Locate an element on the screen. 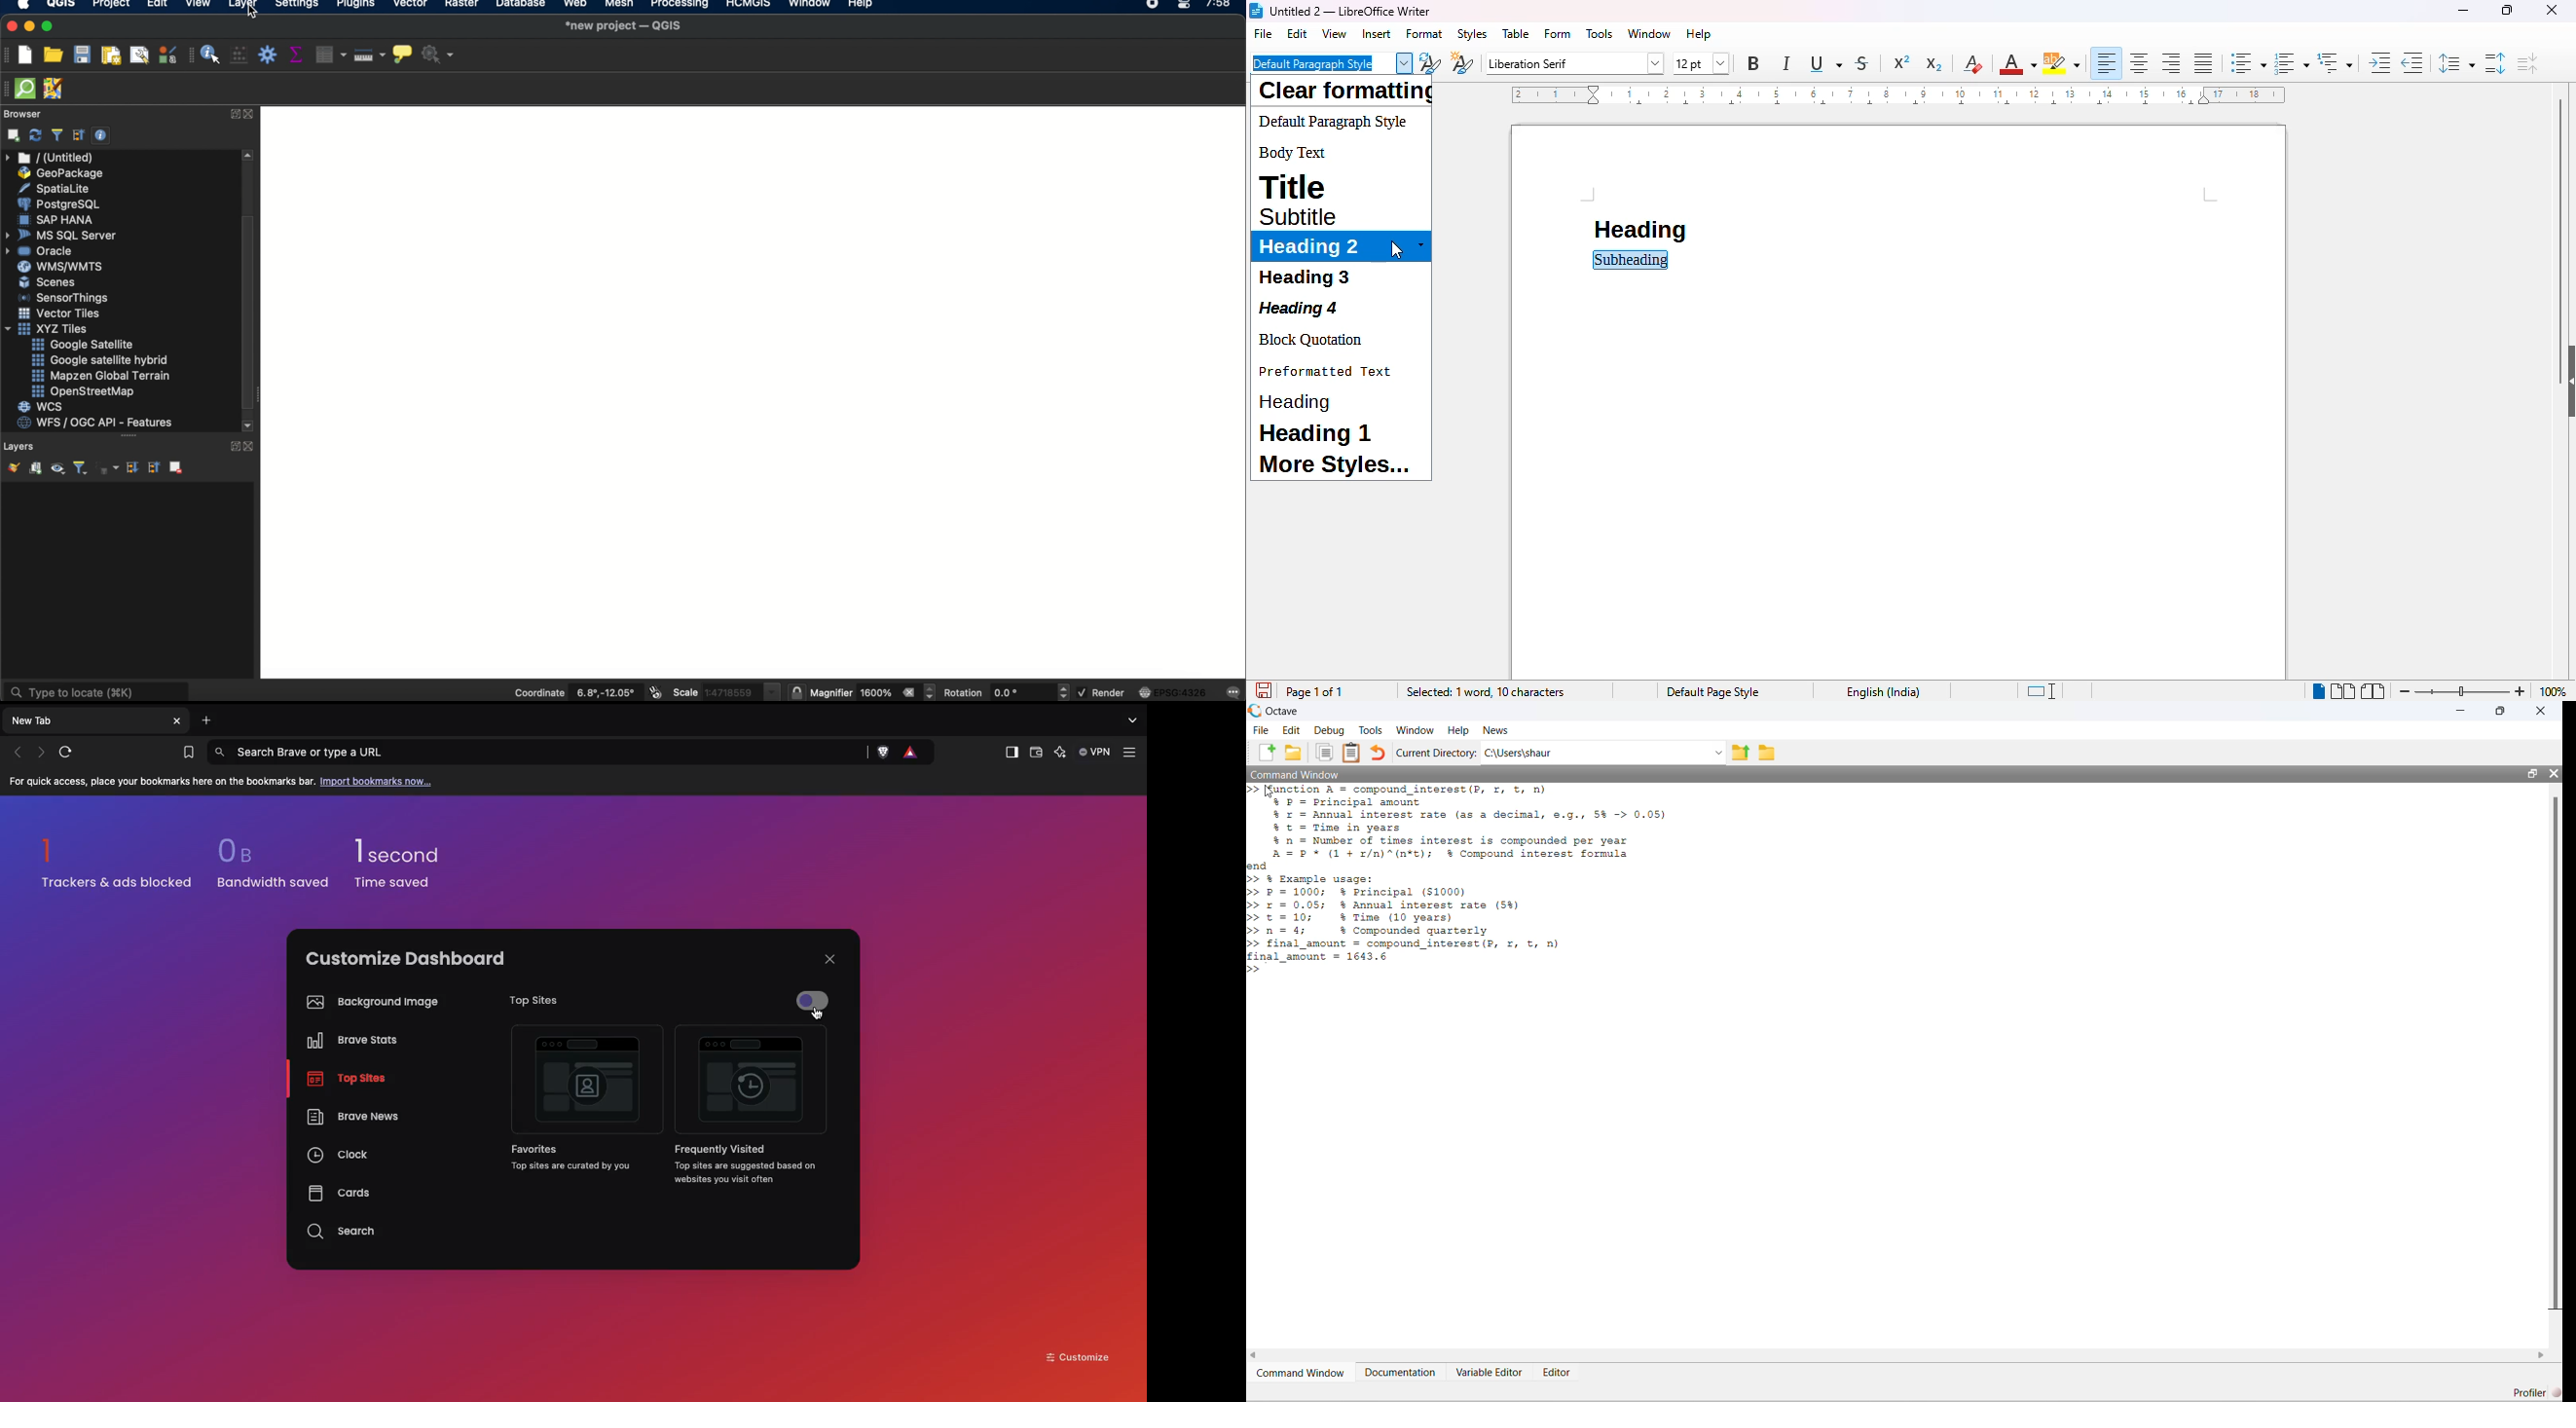  mapzen global terrain is located at coordinates (101, 376).